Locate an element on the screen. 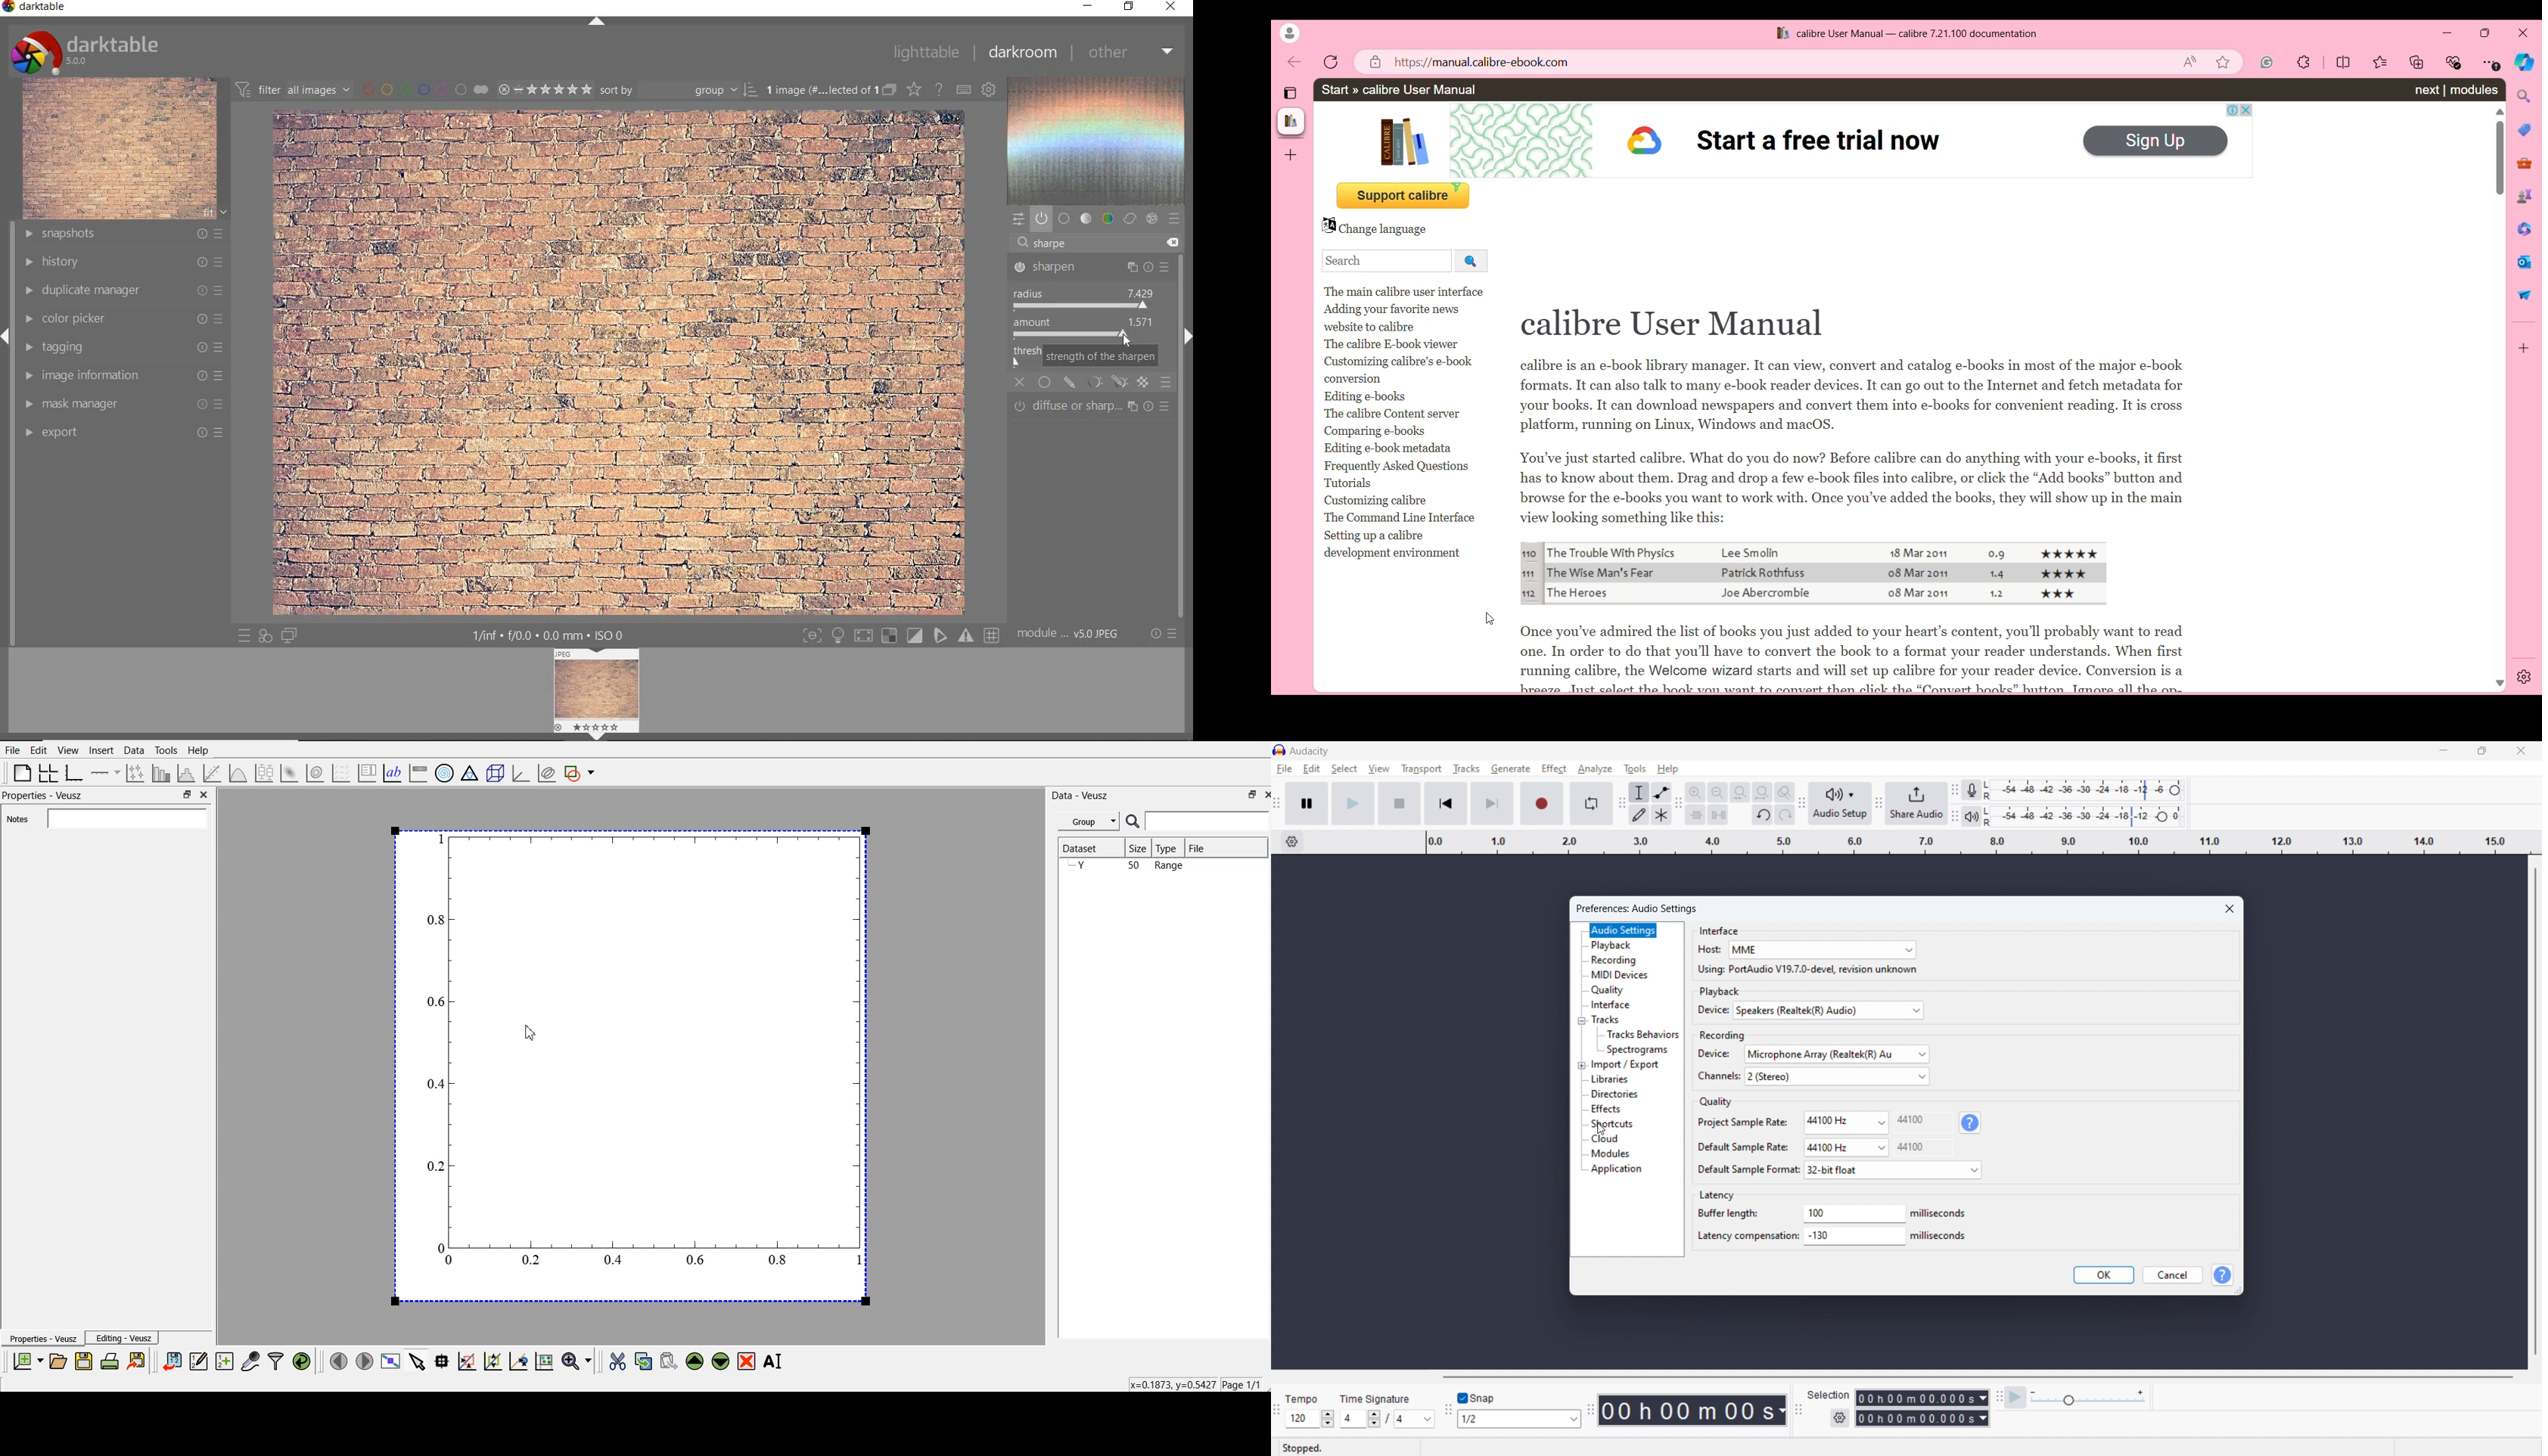 The image size is (2548, 1456). playback speed is located at coordinates (2088, 1398).